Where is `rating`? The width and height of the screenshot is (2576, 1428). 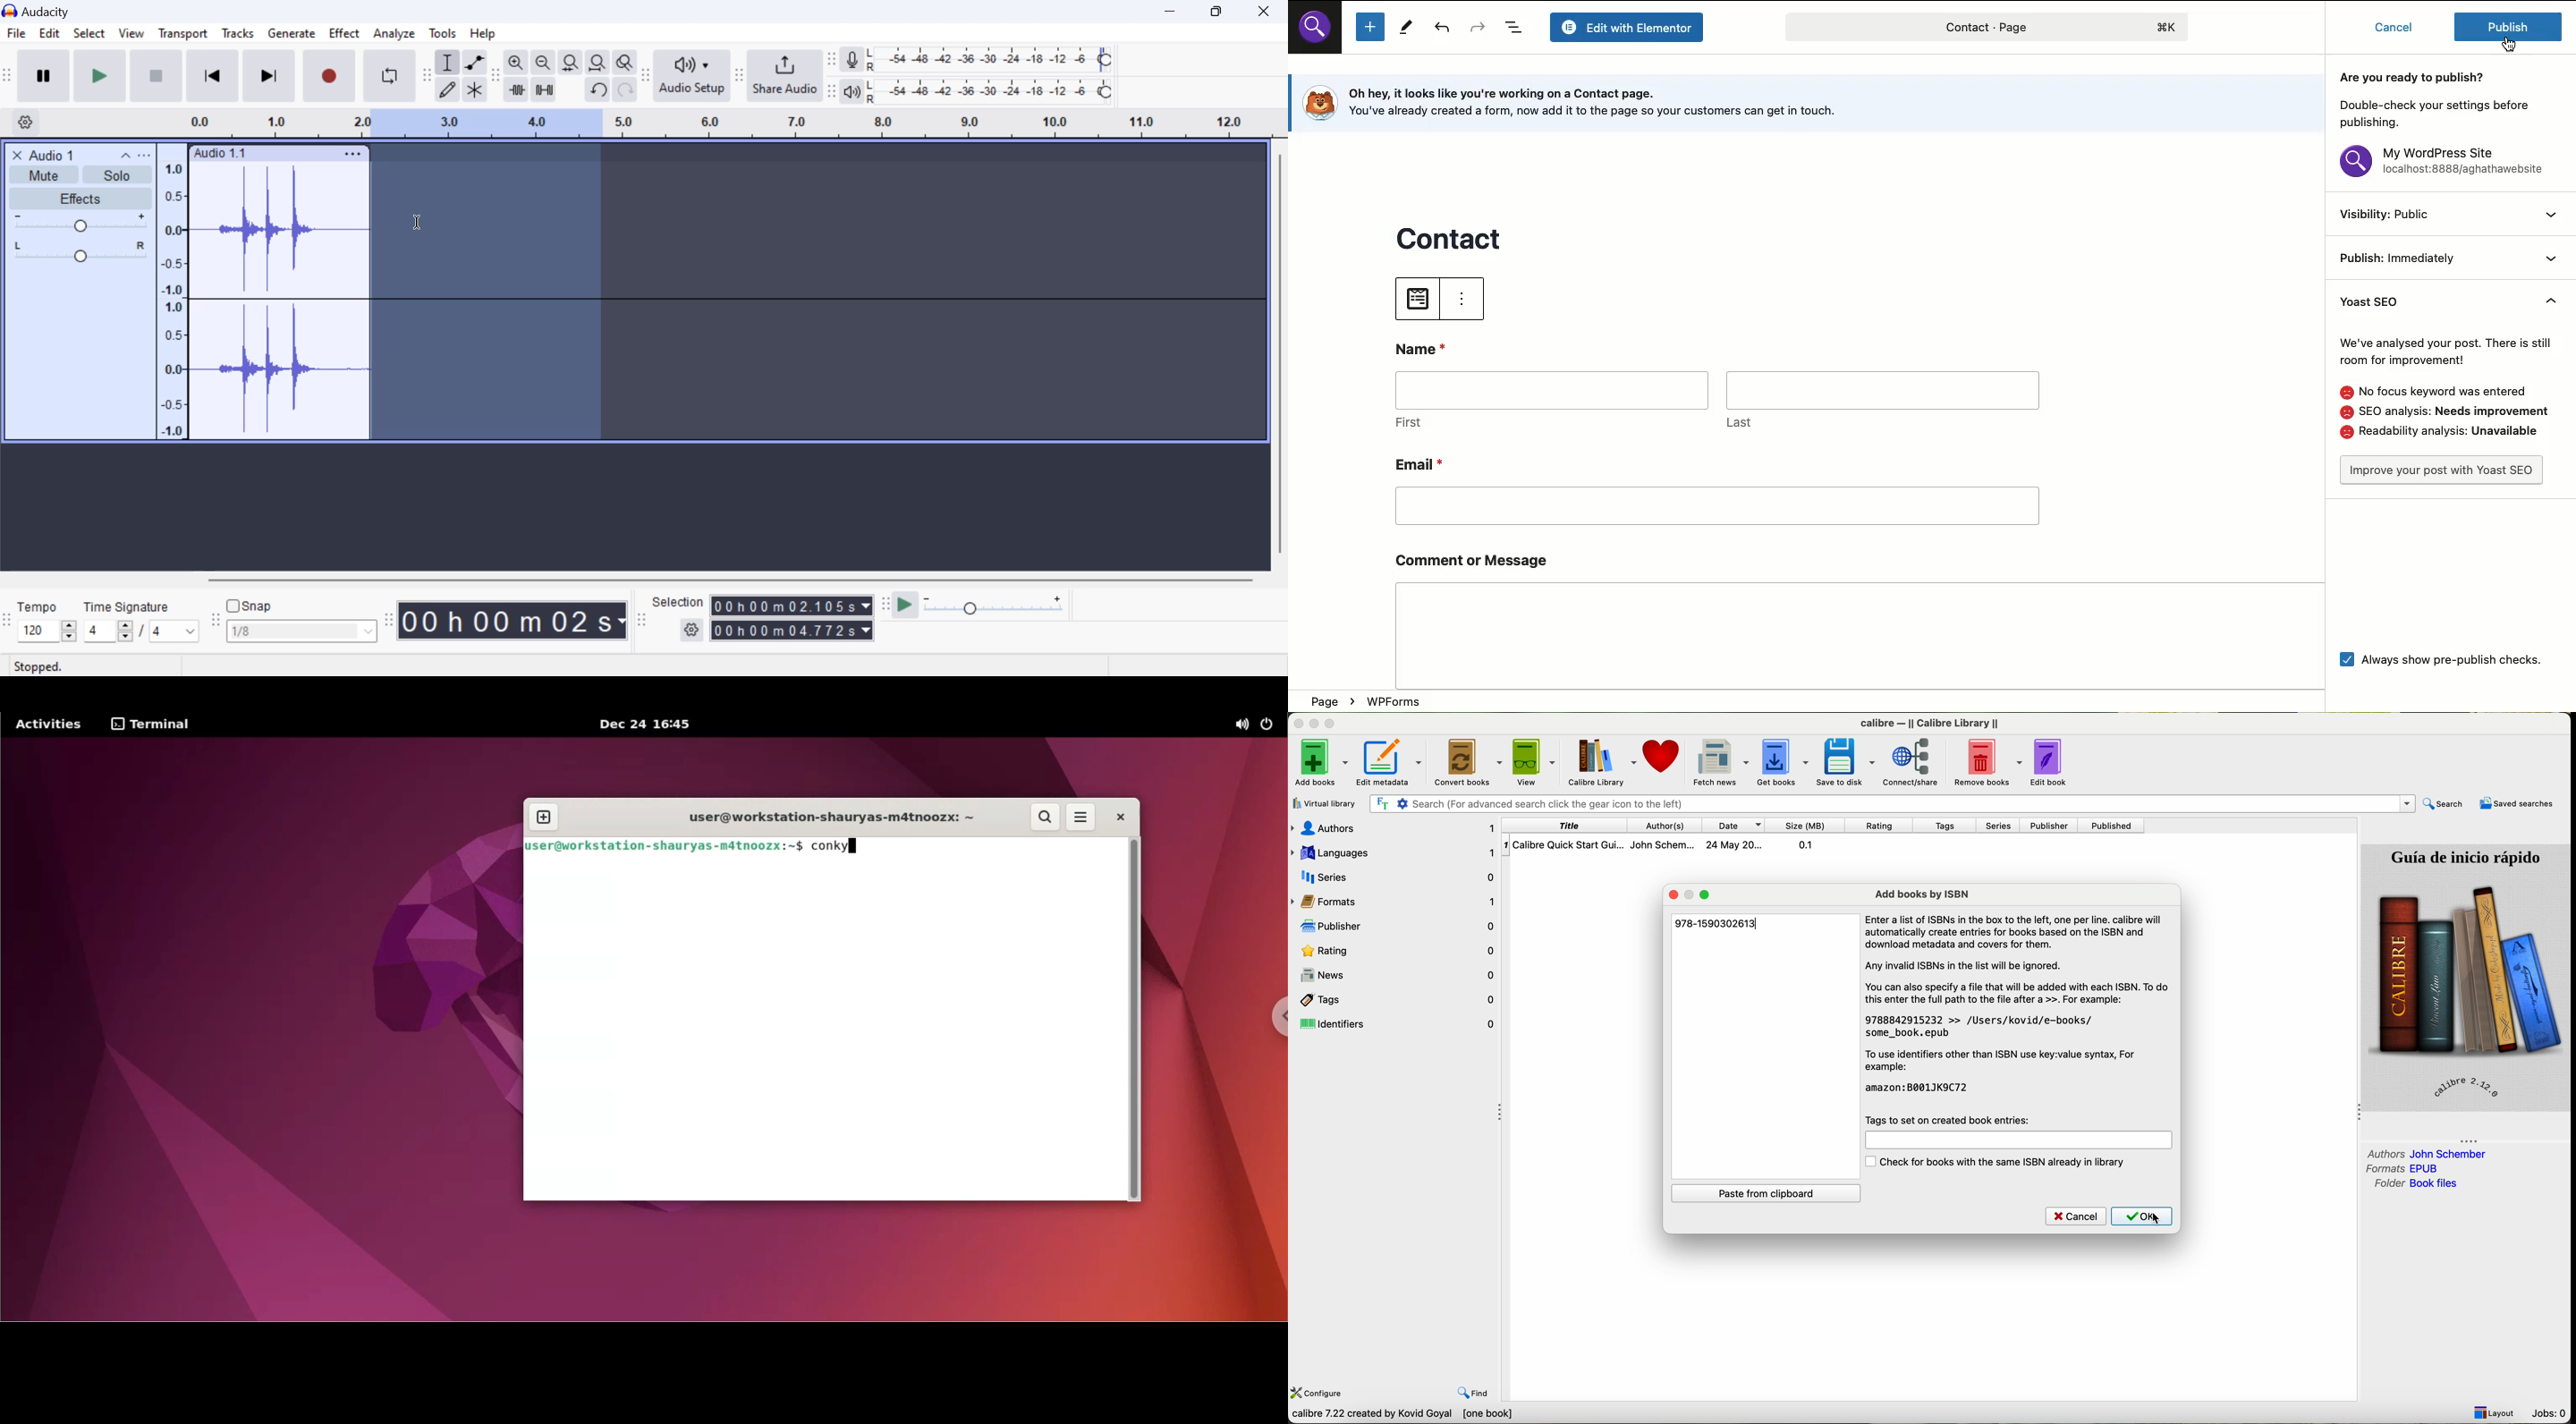 rating is located at coordinates (1880, 825).